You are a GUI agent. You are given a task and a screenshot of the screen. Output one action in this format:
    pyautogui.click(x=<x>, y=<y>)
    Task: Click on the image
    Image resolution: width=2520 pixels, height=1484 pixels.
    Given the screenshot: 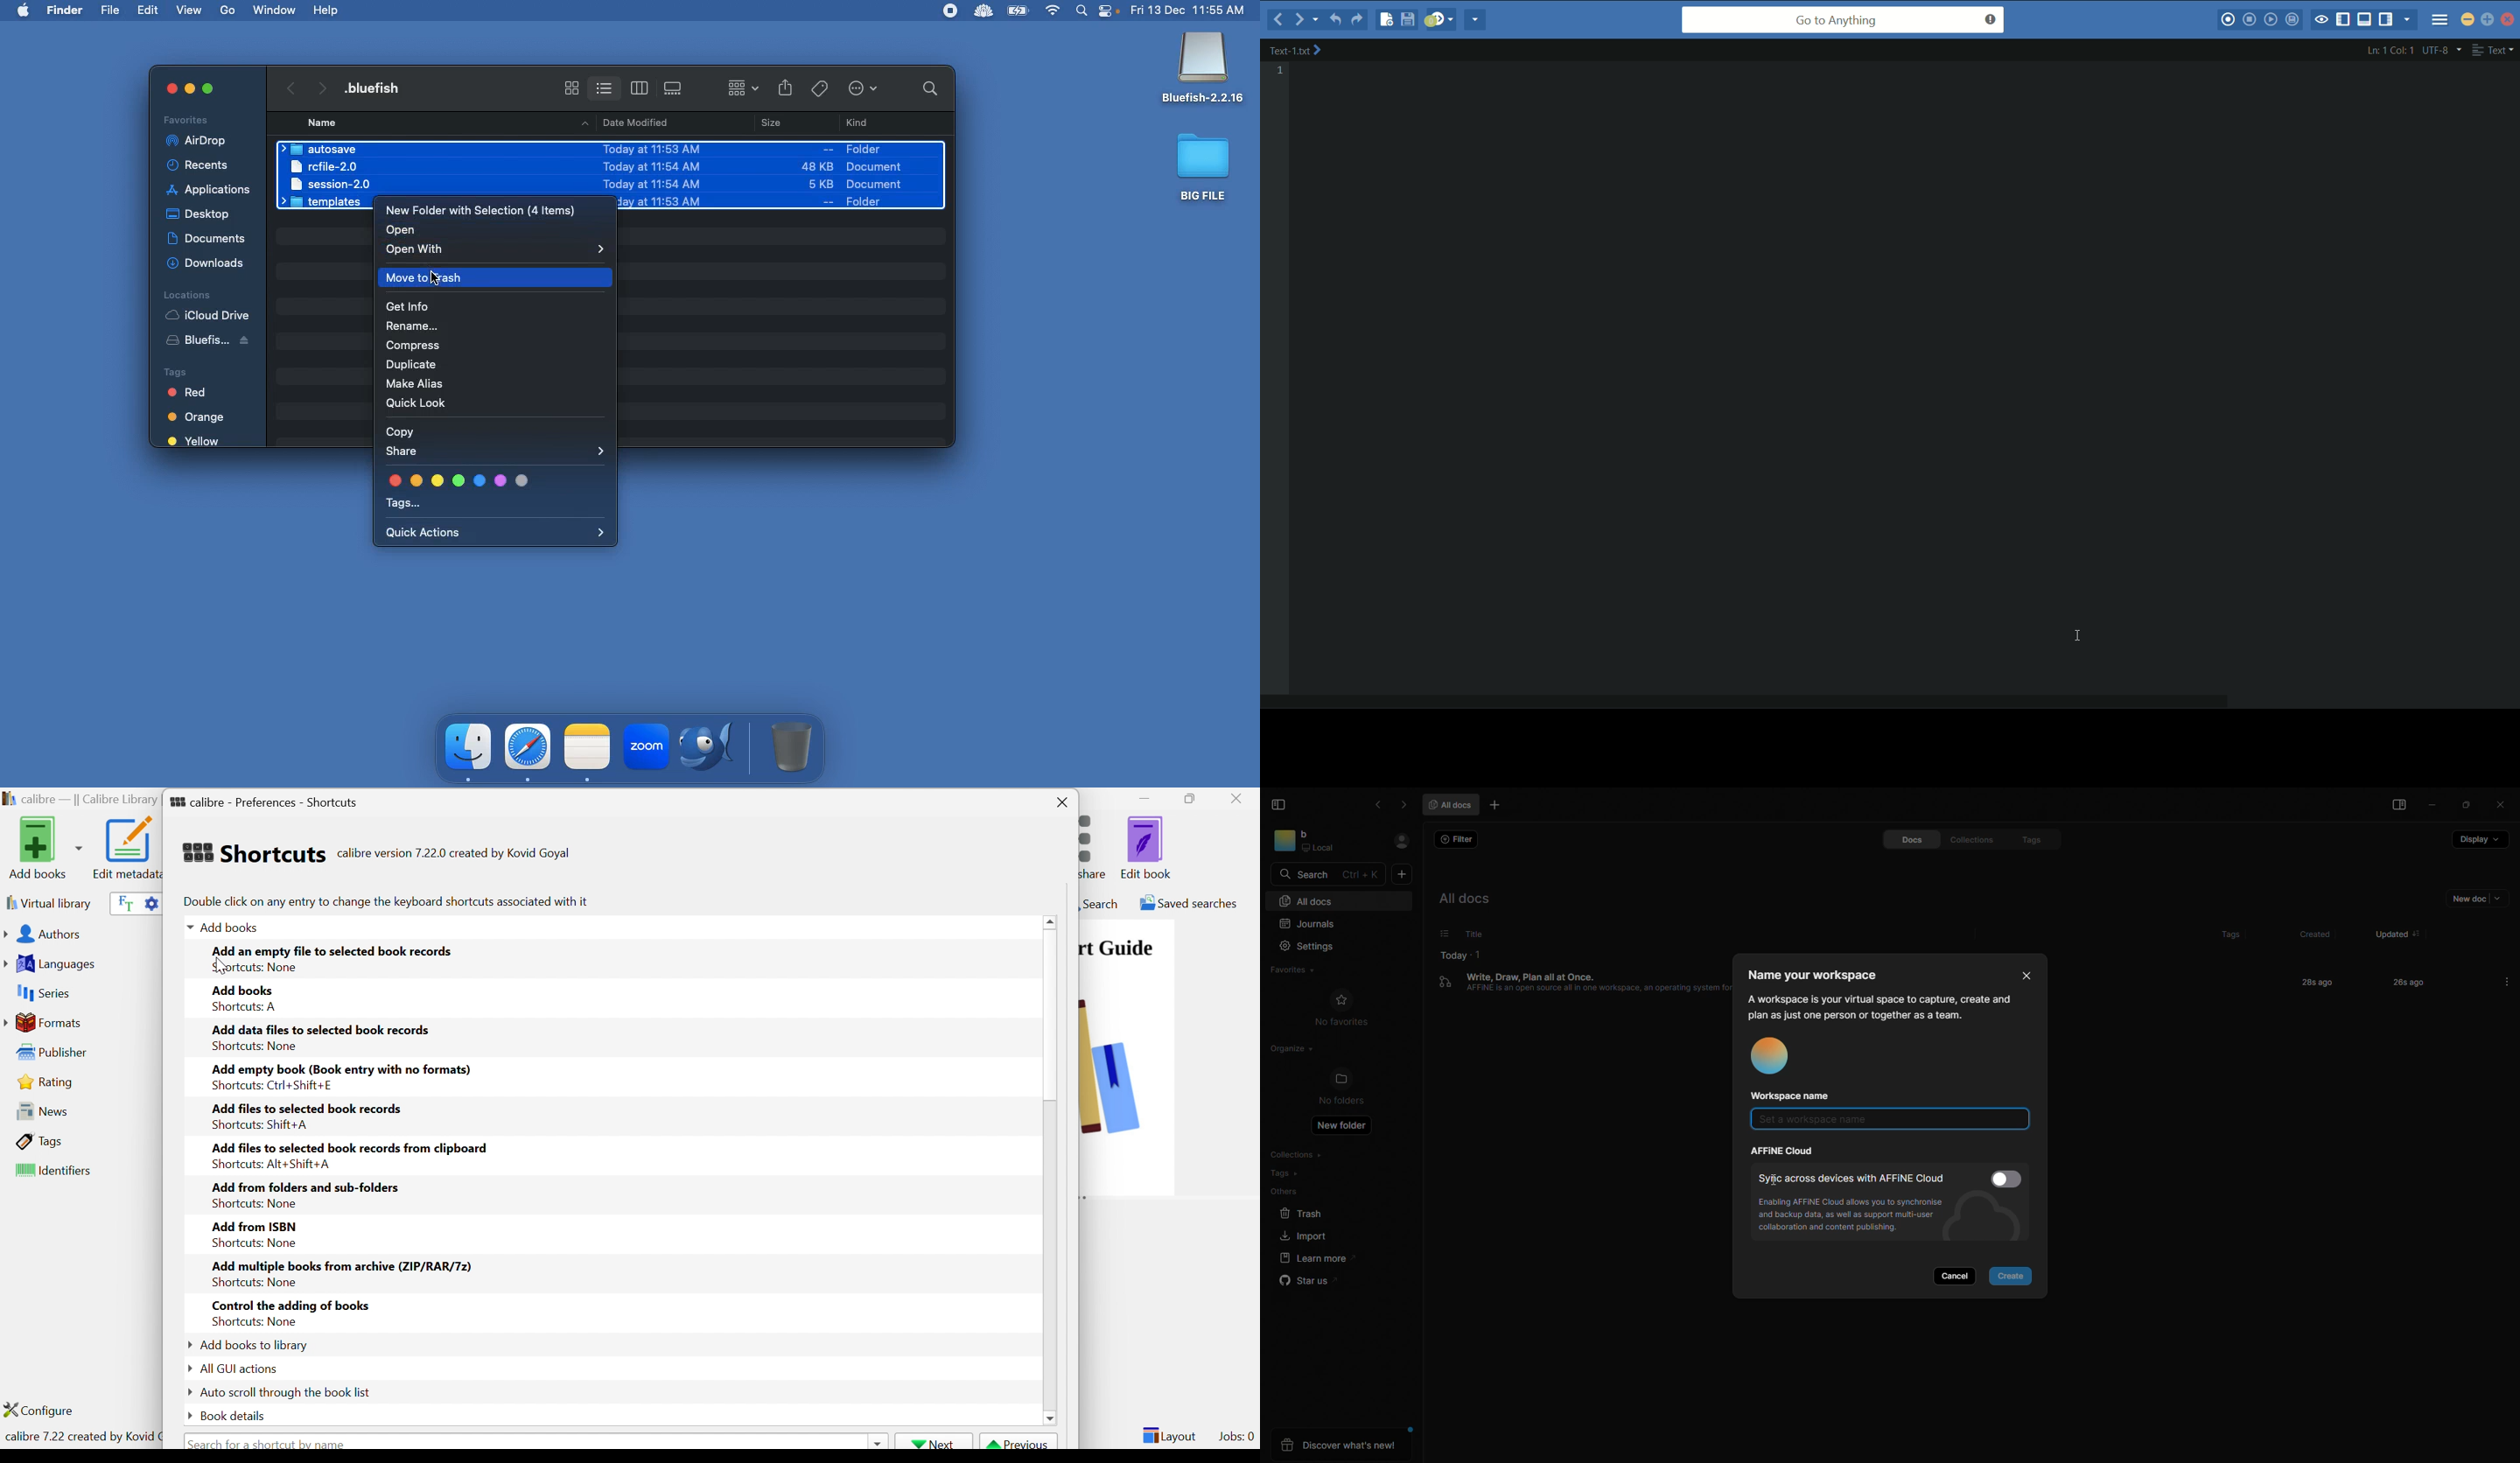 What is the action you would take?
    pyautogui.click(x=1125, y=1087)
    